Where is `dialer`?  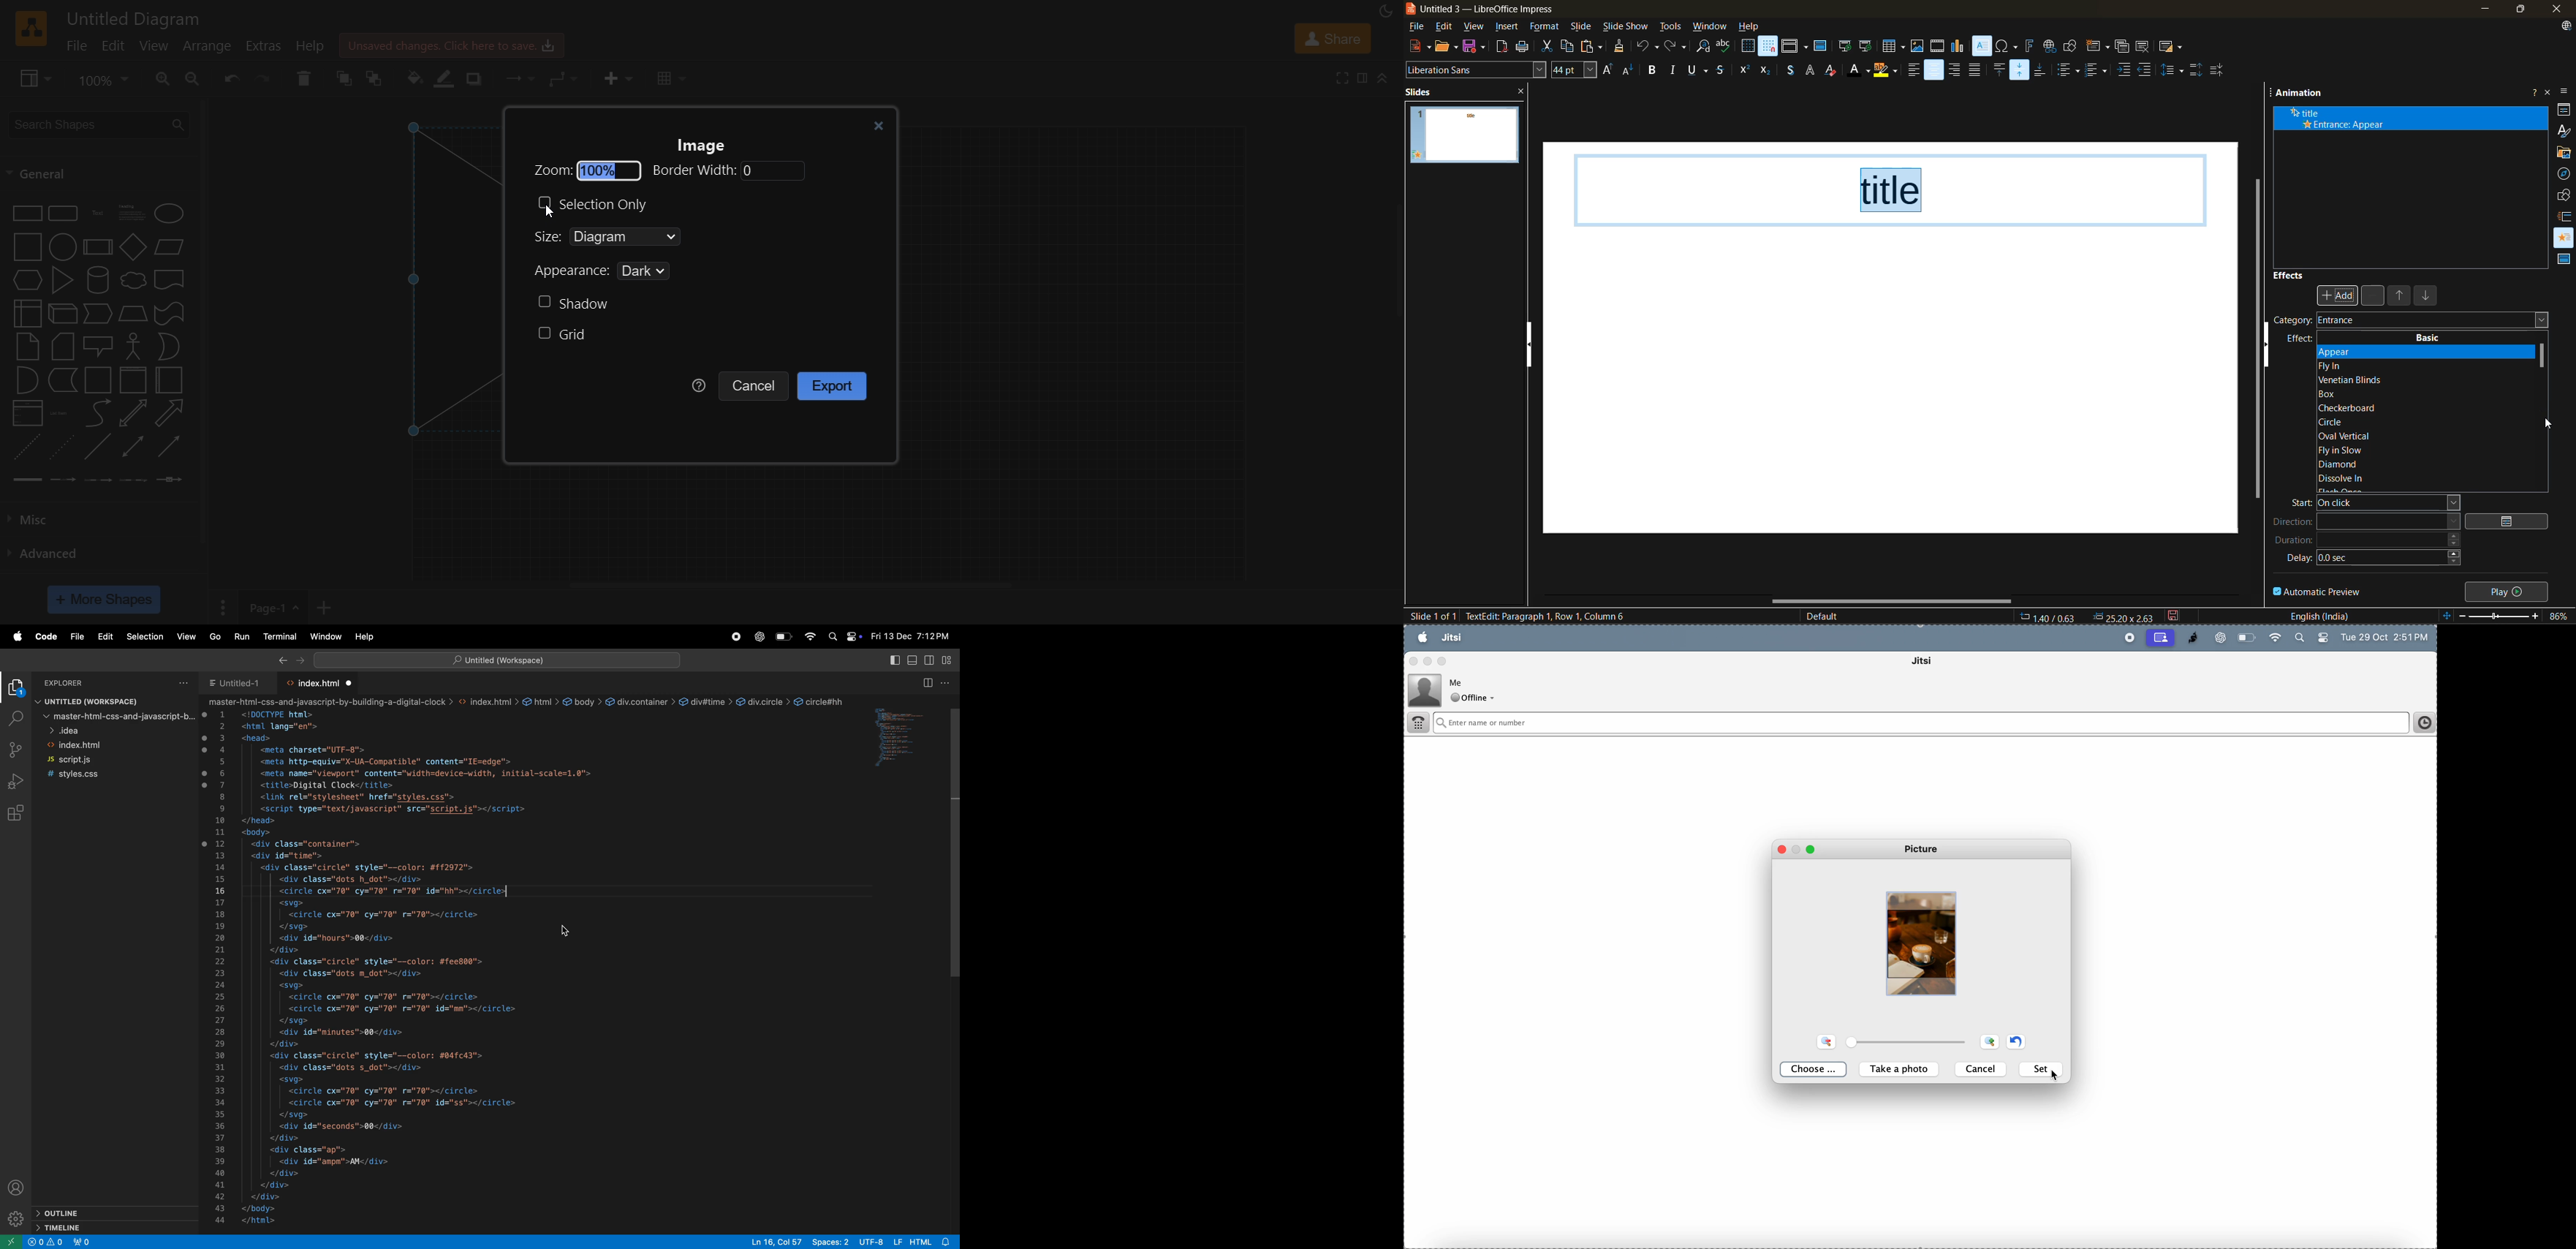
dialer is located at coordinates (1419, 724).